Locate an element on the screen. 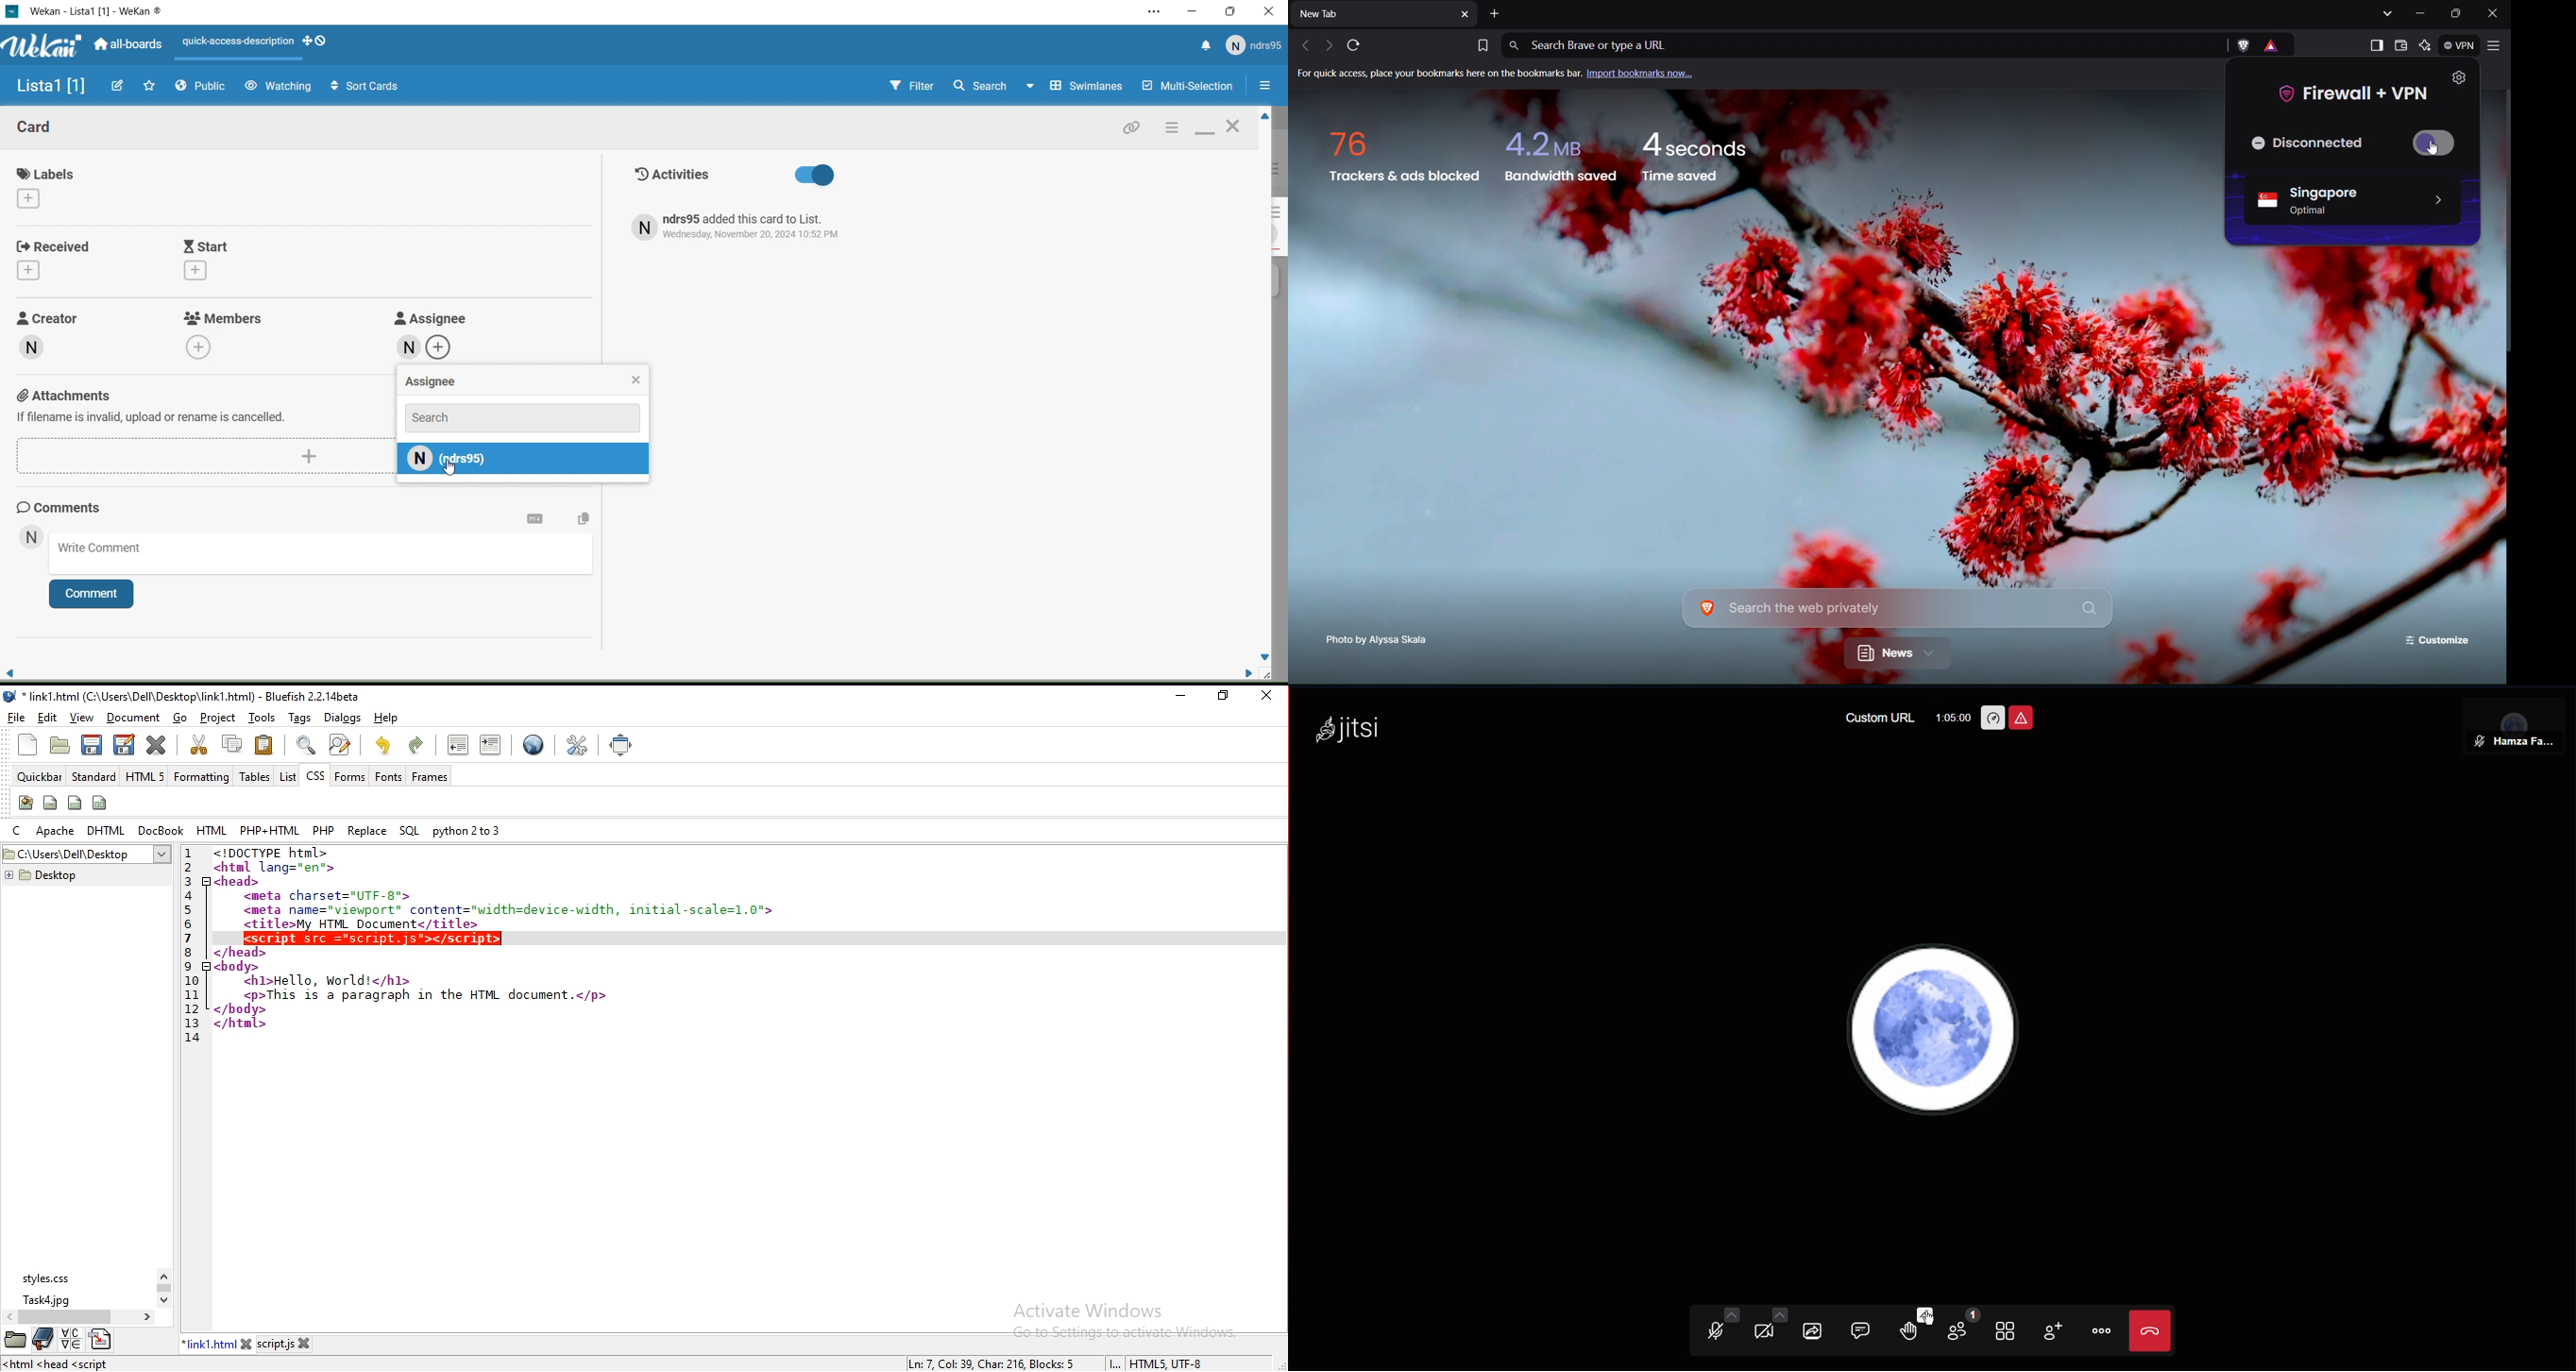  Maximize is located at coordinates (2461, 14).